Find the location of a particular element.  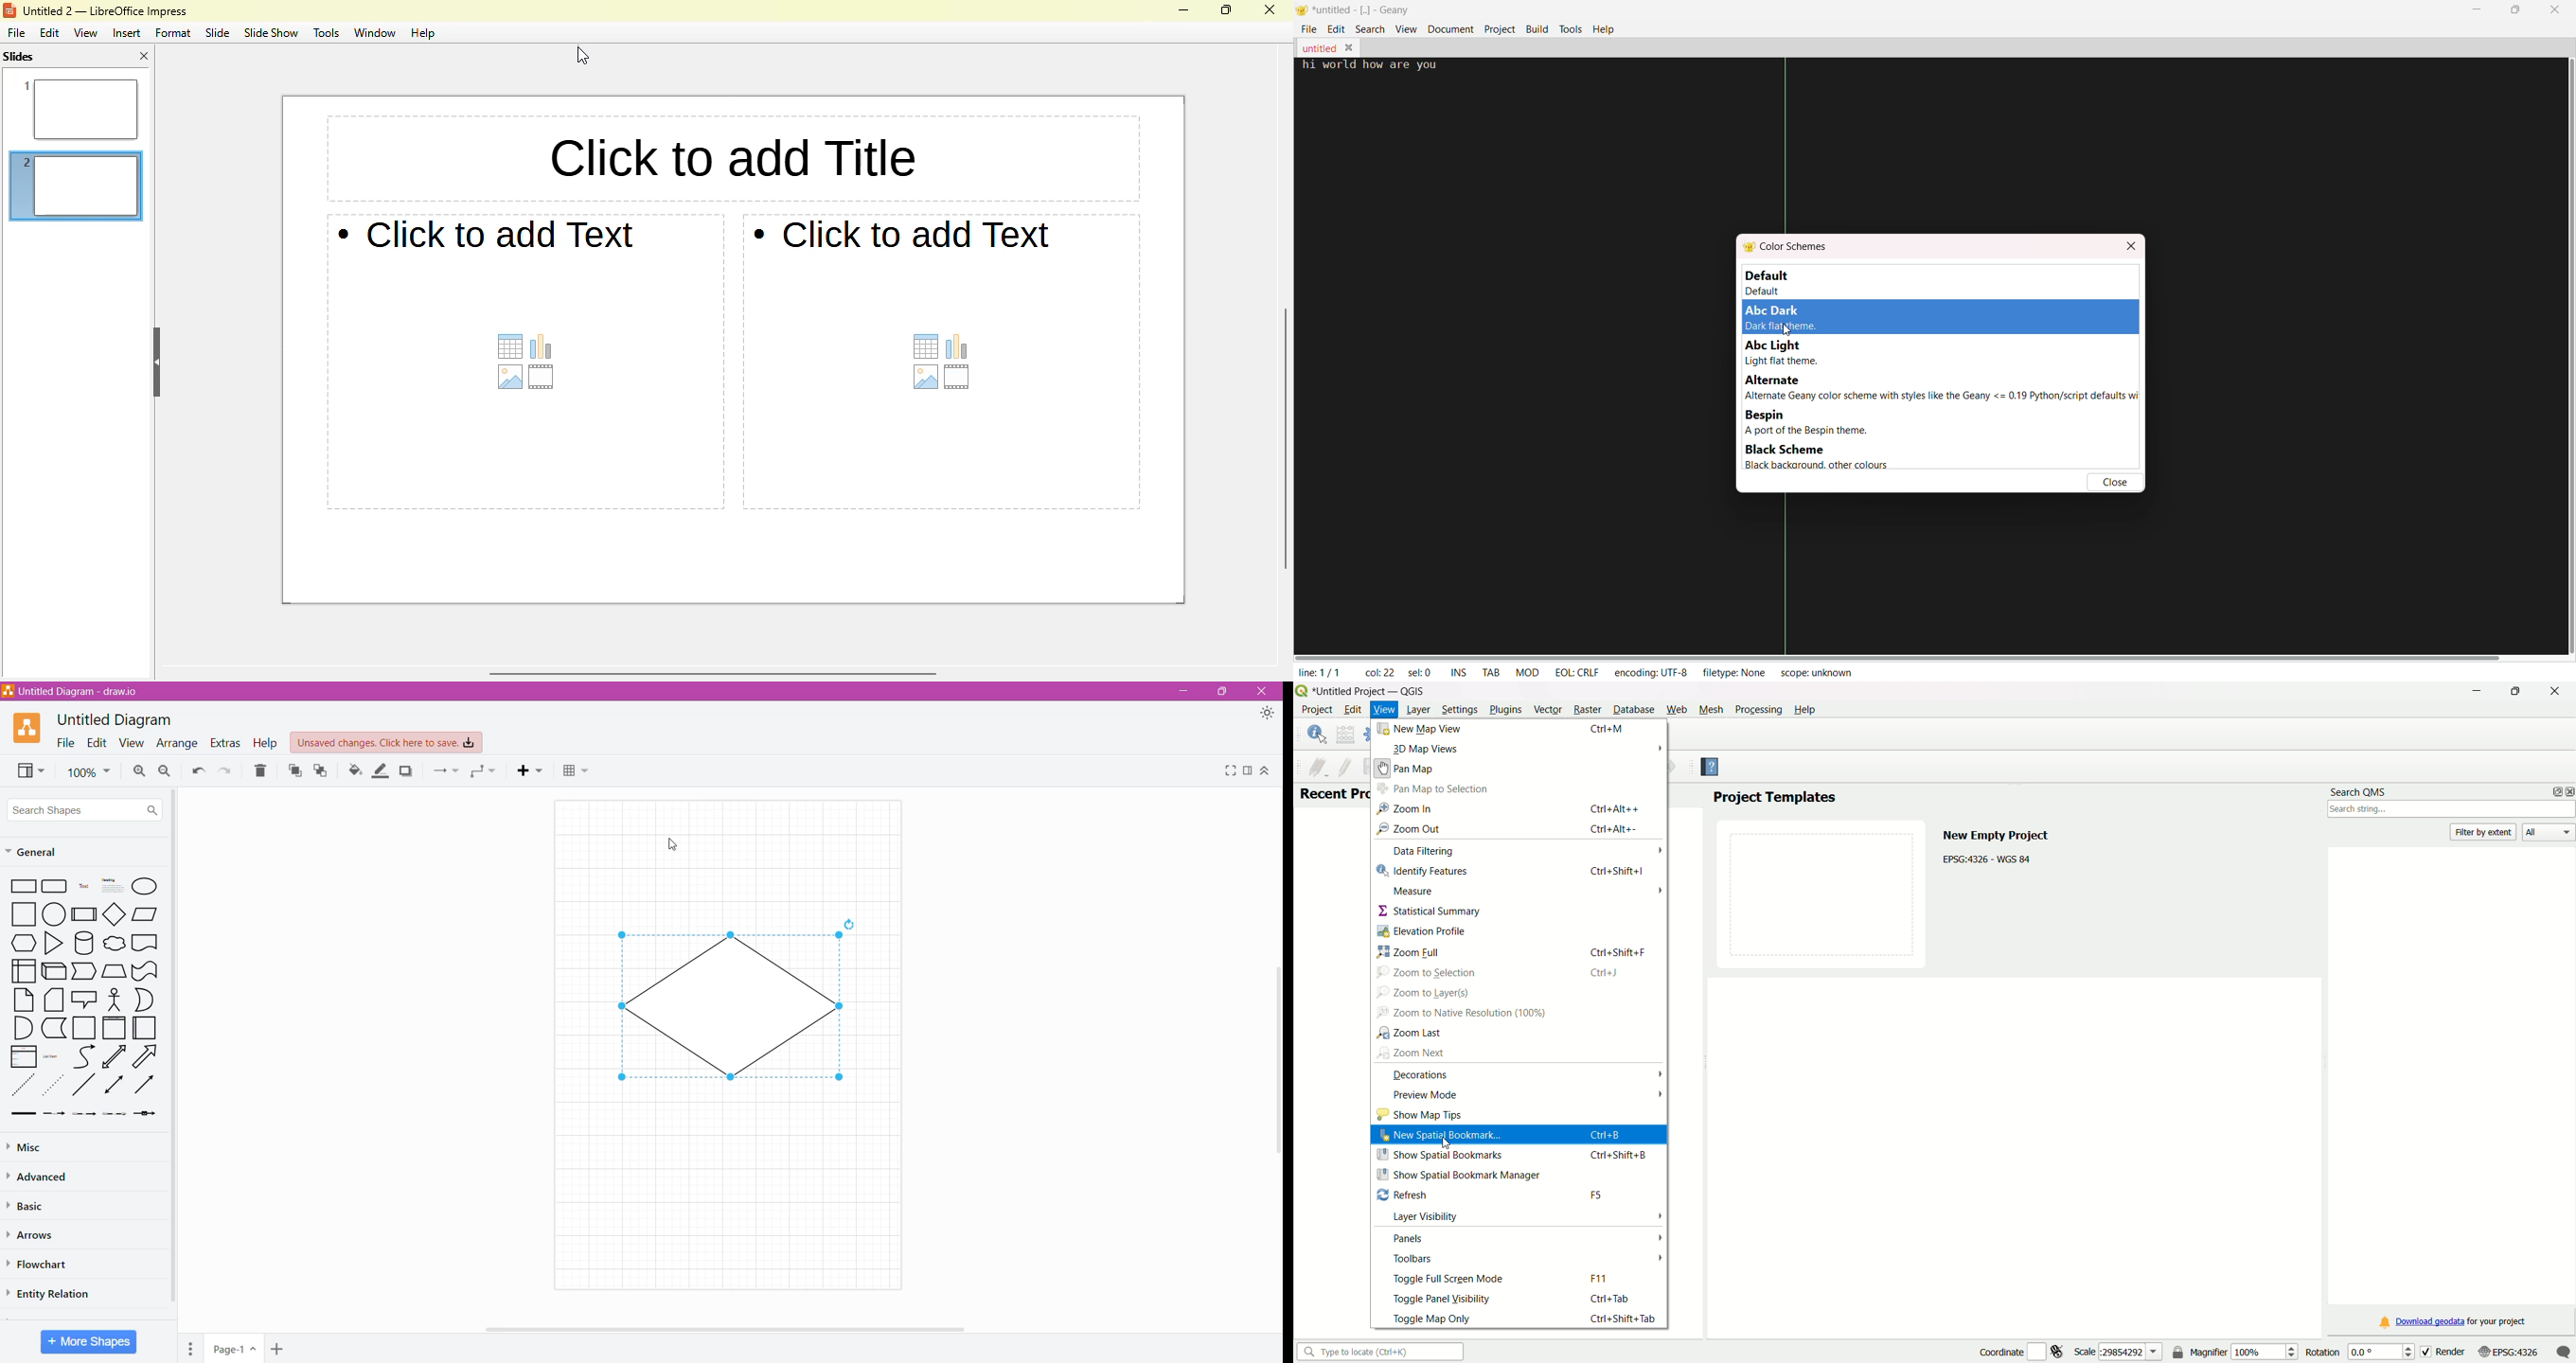

Insert Page is located at coordinates (279, 1348).